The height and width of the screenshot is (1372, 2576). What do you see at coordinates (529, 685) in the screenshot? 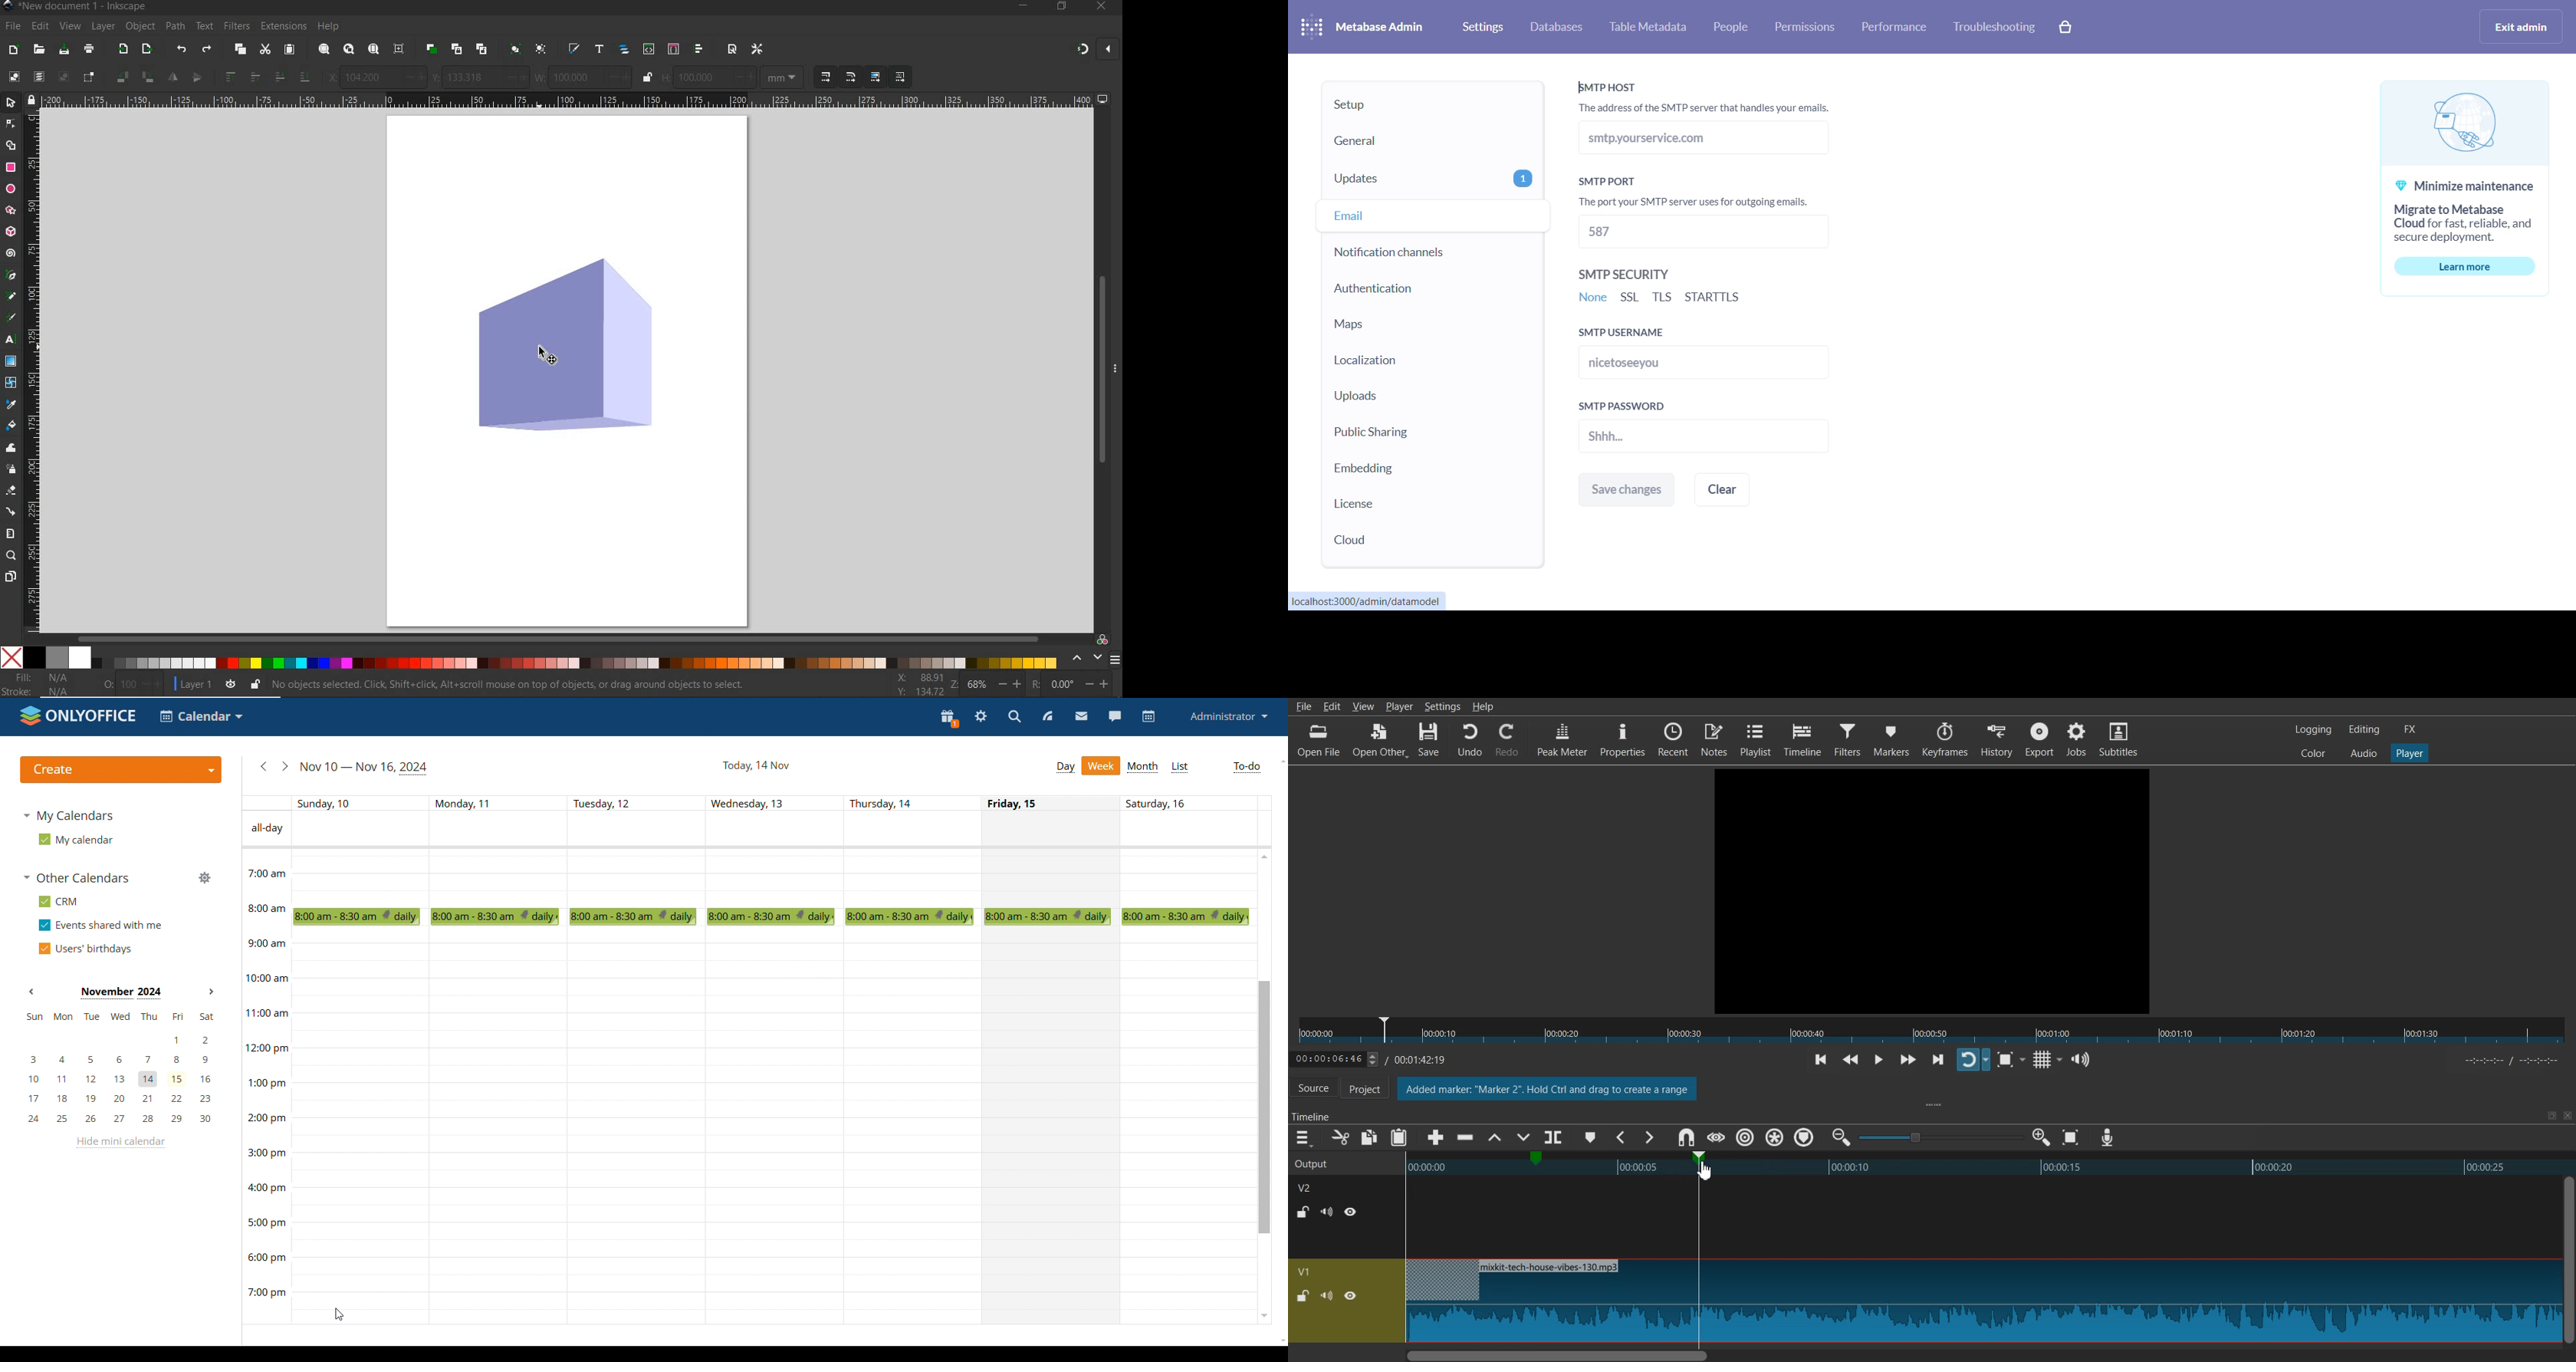
I see `NO OBJECTS SELECTED` at bounding box center [529, 685].